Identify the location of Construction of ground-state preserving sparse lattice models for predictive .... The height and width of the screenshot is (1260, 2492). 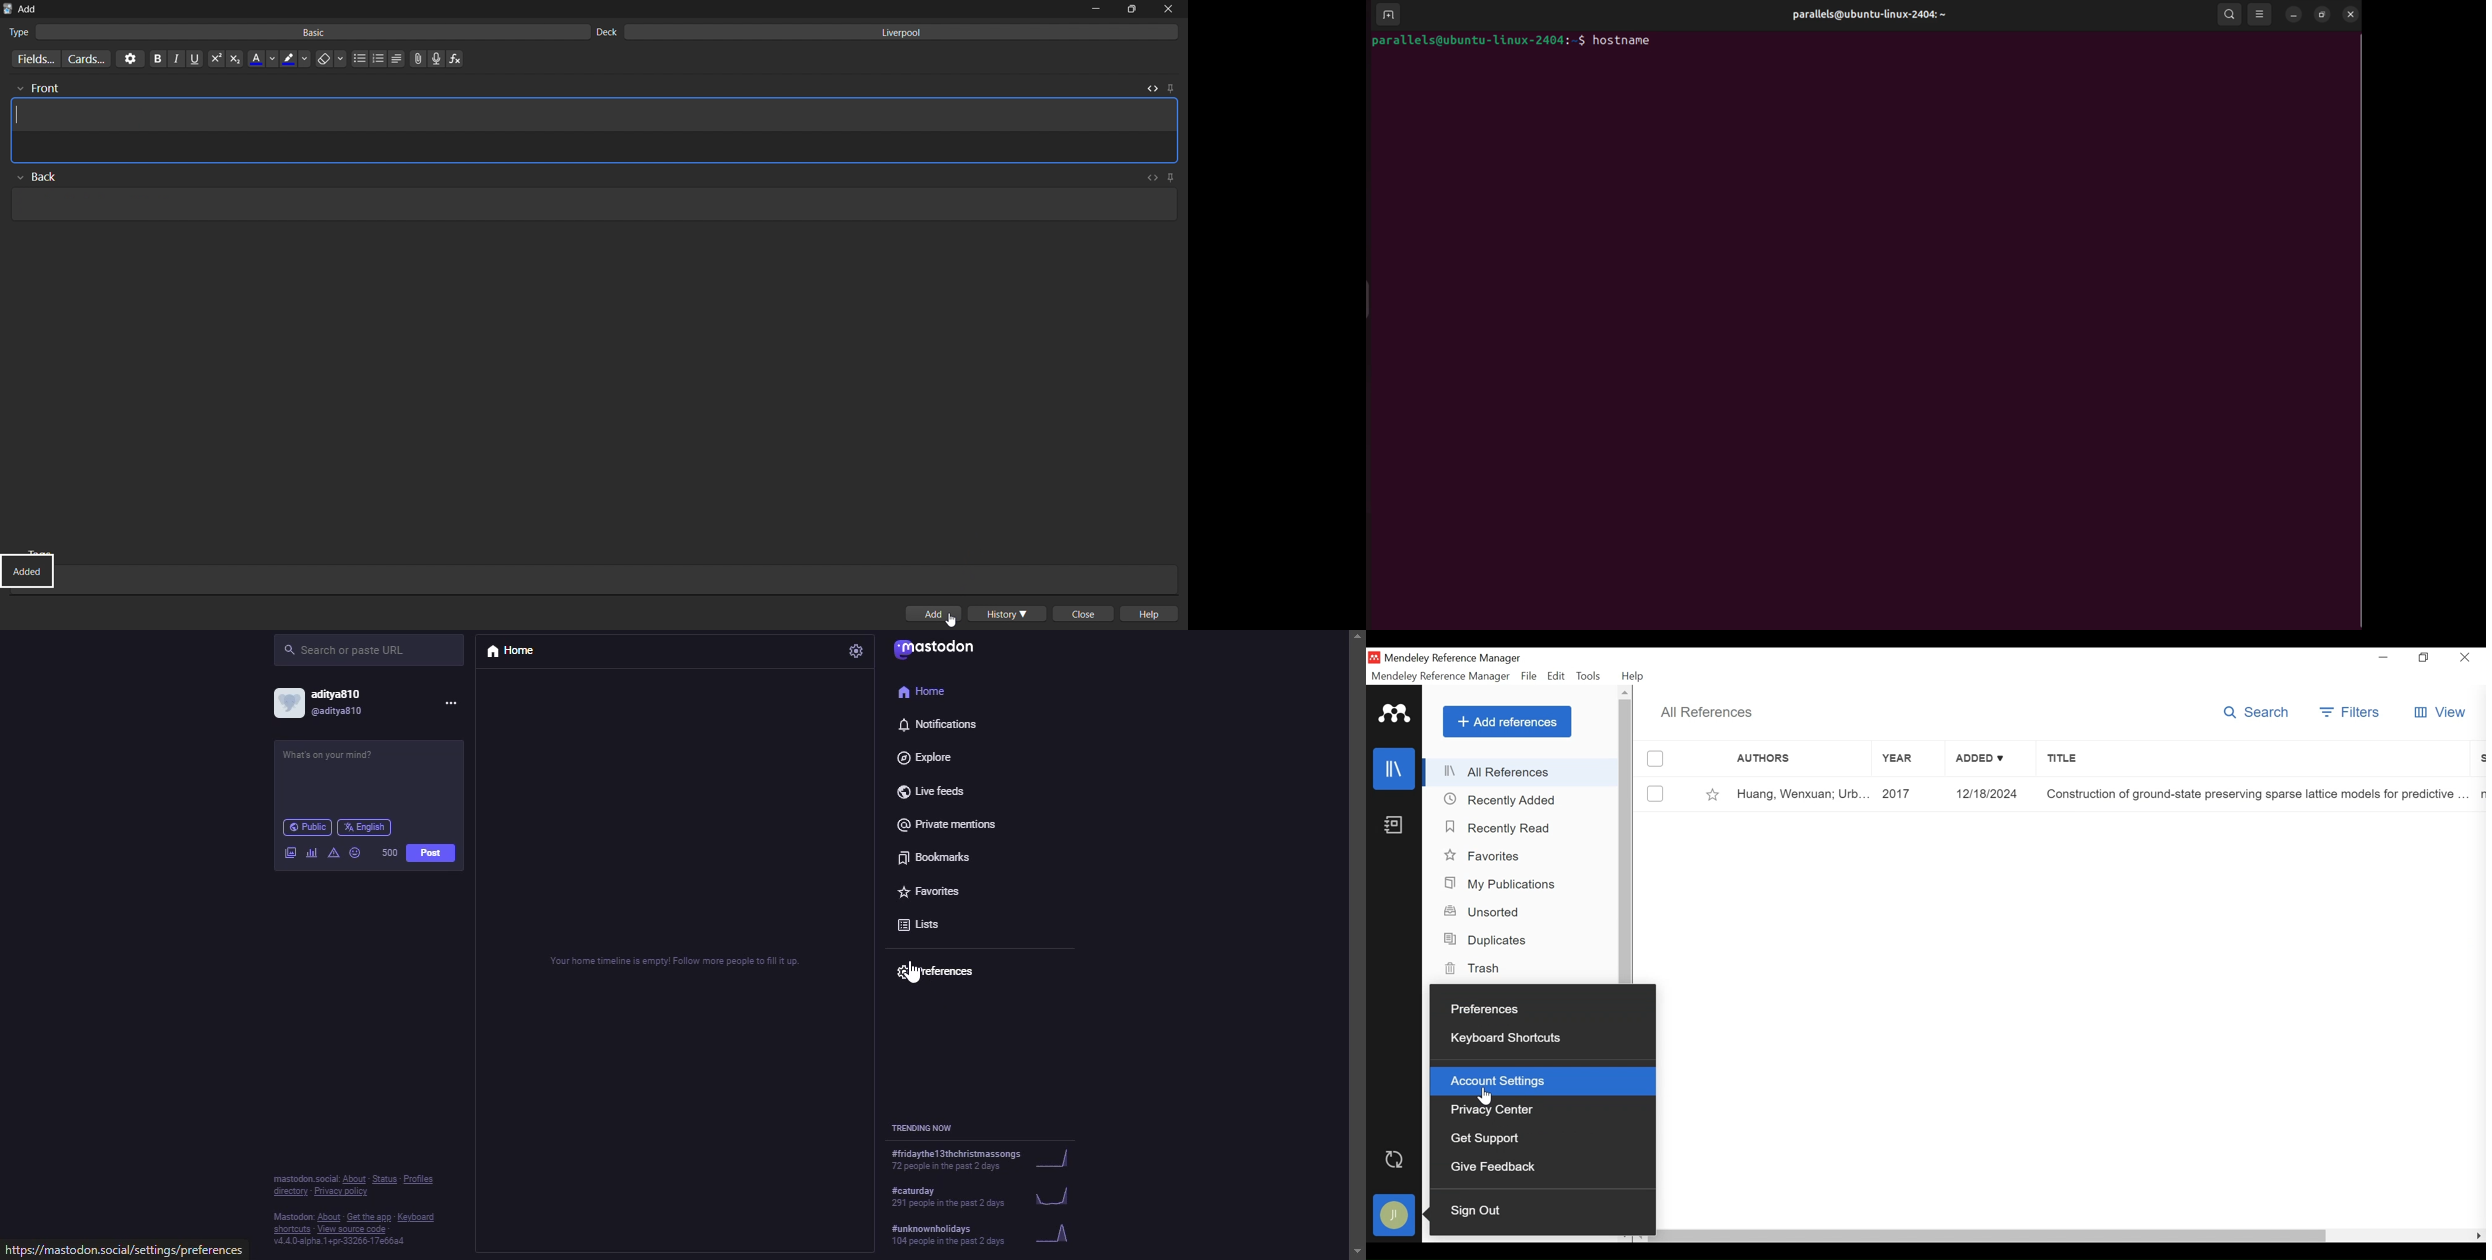
(2260, 793).